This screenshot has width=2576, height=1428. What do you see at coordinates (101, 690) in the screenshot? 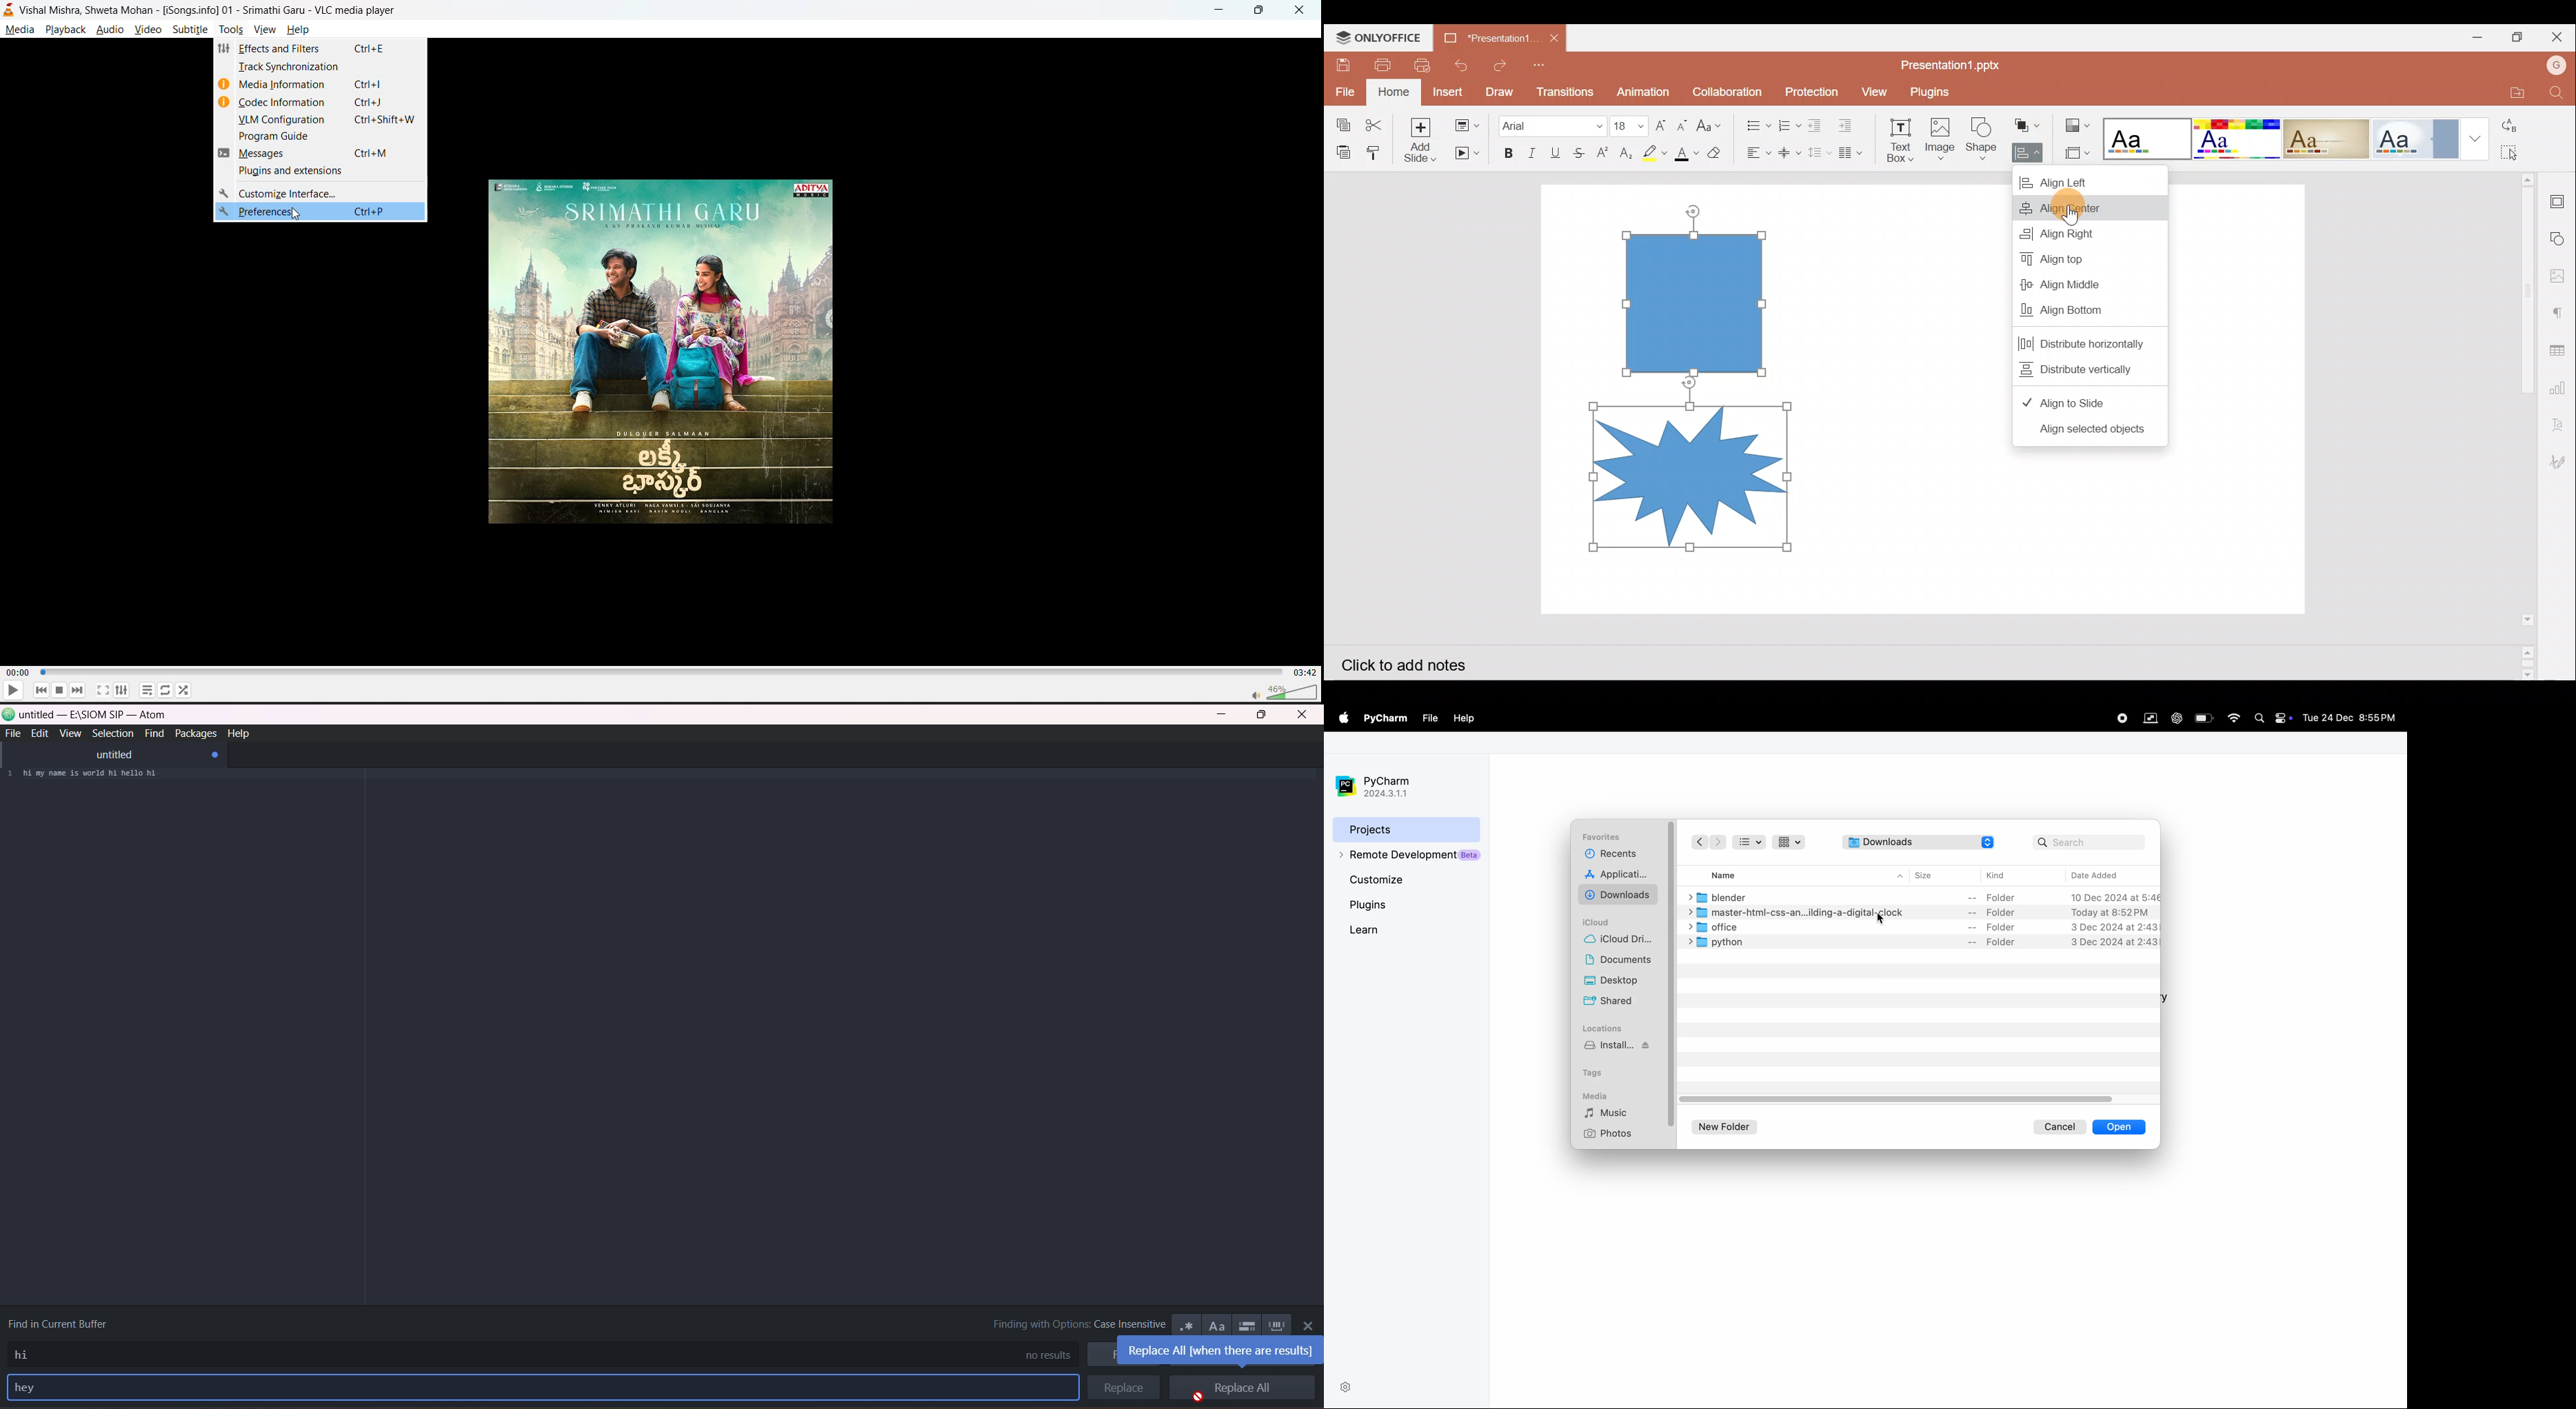
I see `fullscreen` at bounding box center [101, 690].